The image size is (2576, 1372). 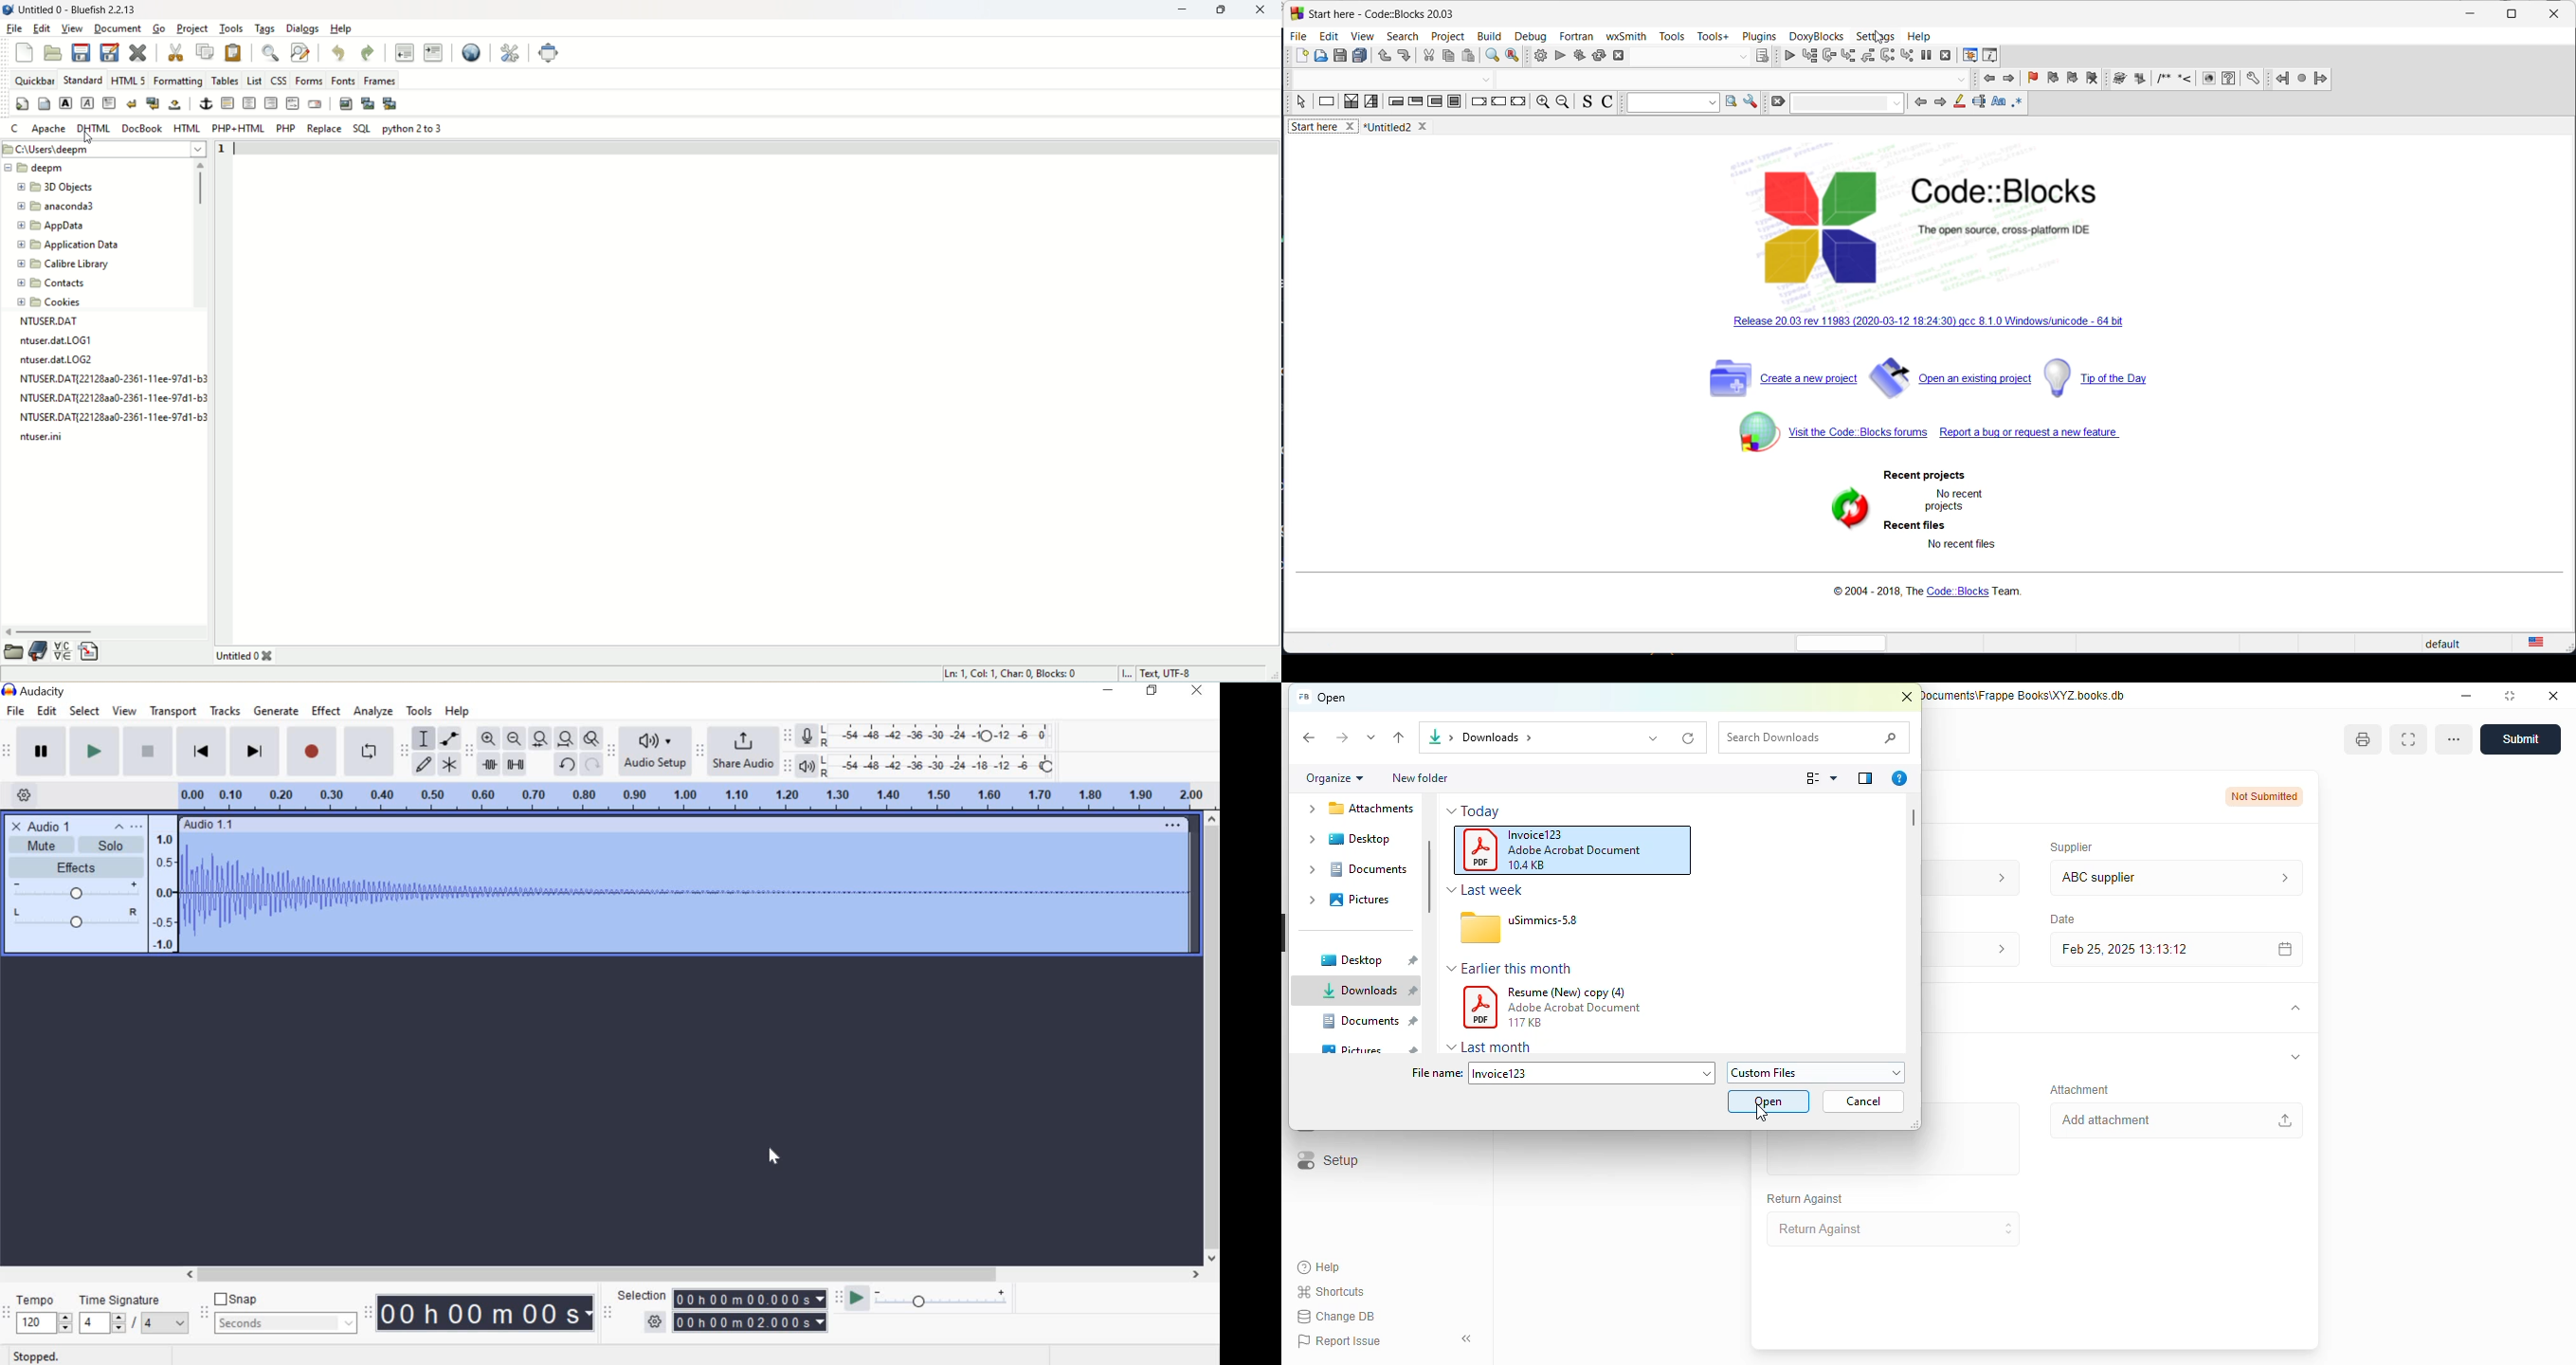 What do you see at coordinates (1370, 1049) in the screenshot?
I see `pictures` at bounding box center [1370, 1049].